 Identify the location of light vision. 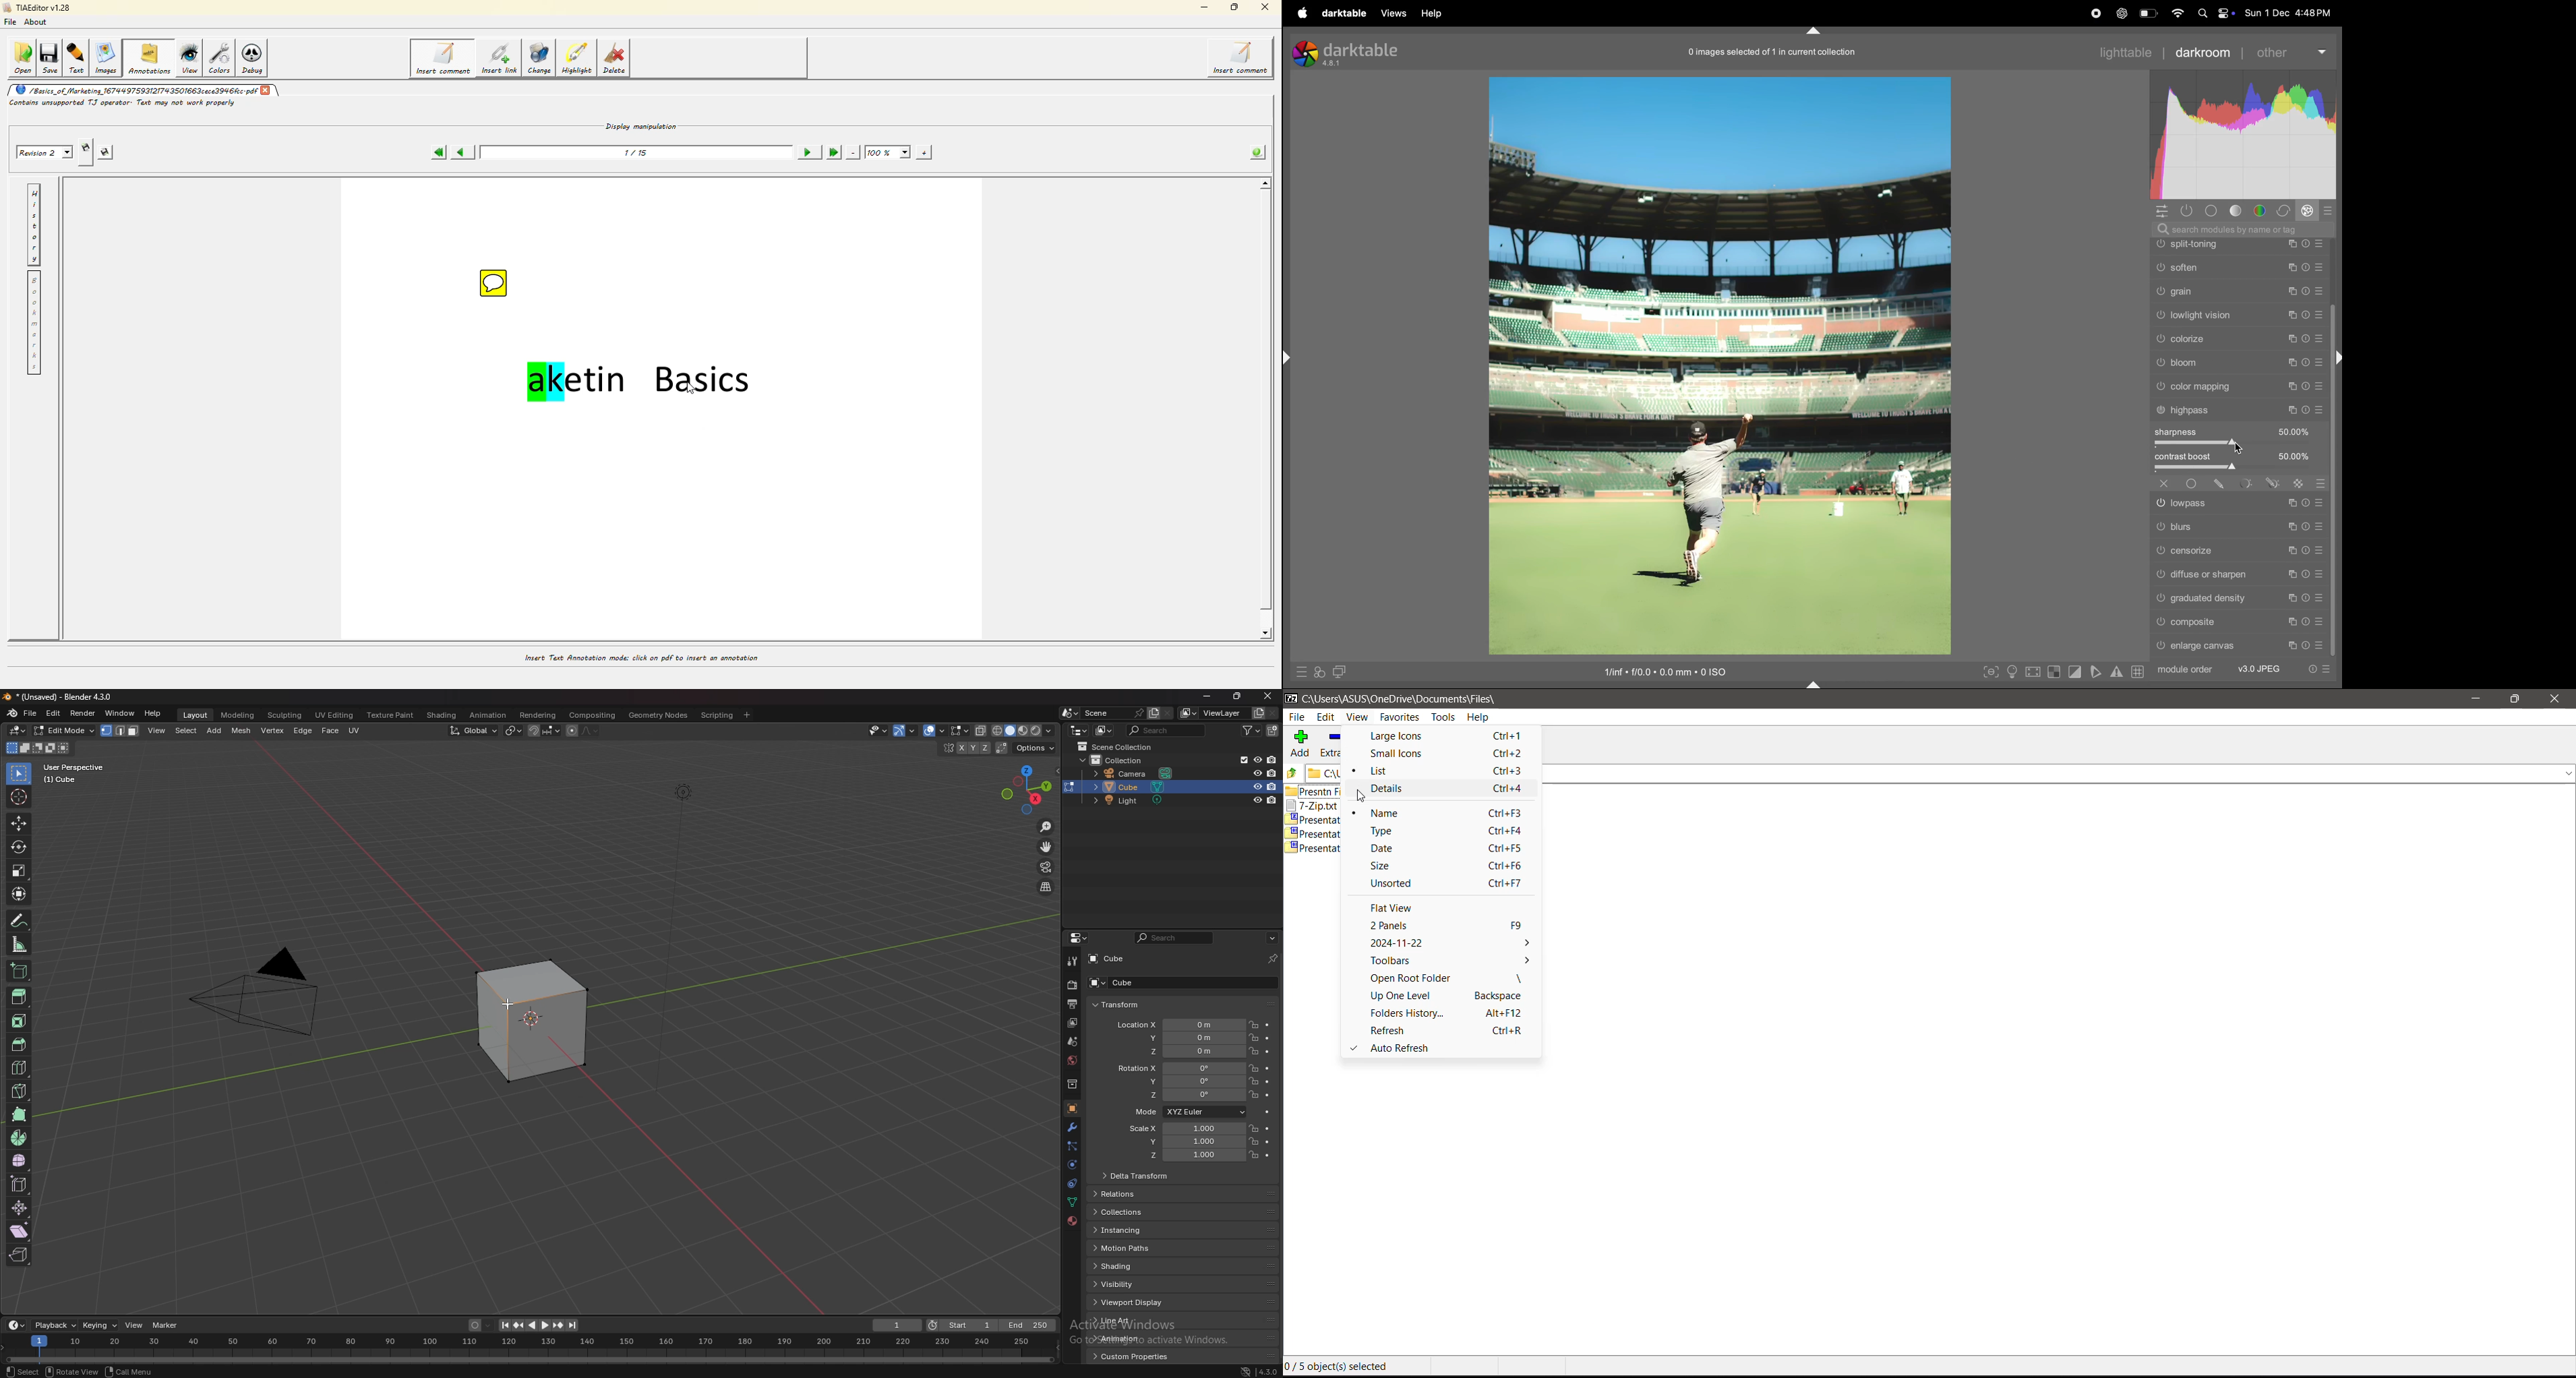
(2240, 385).